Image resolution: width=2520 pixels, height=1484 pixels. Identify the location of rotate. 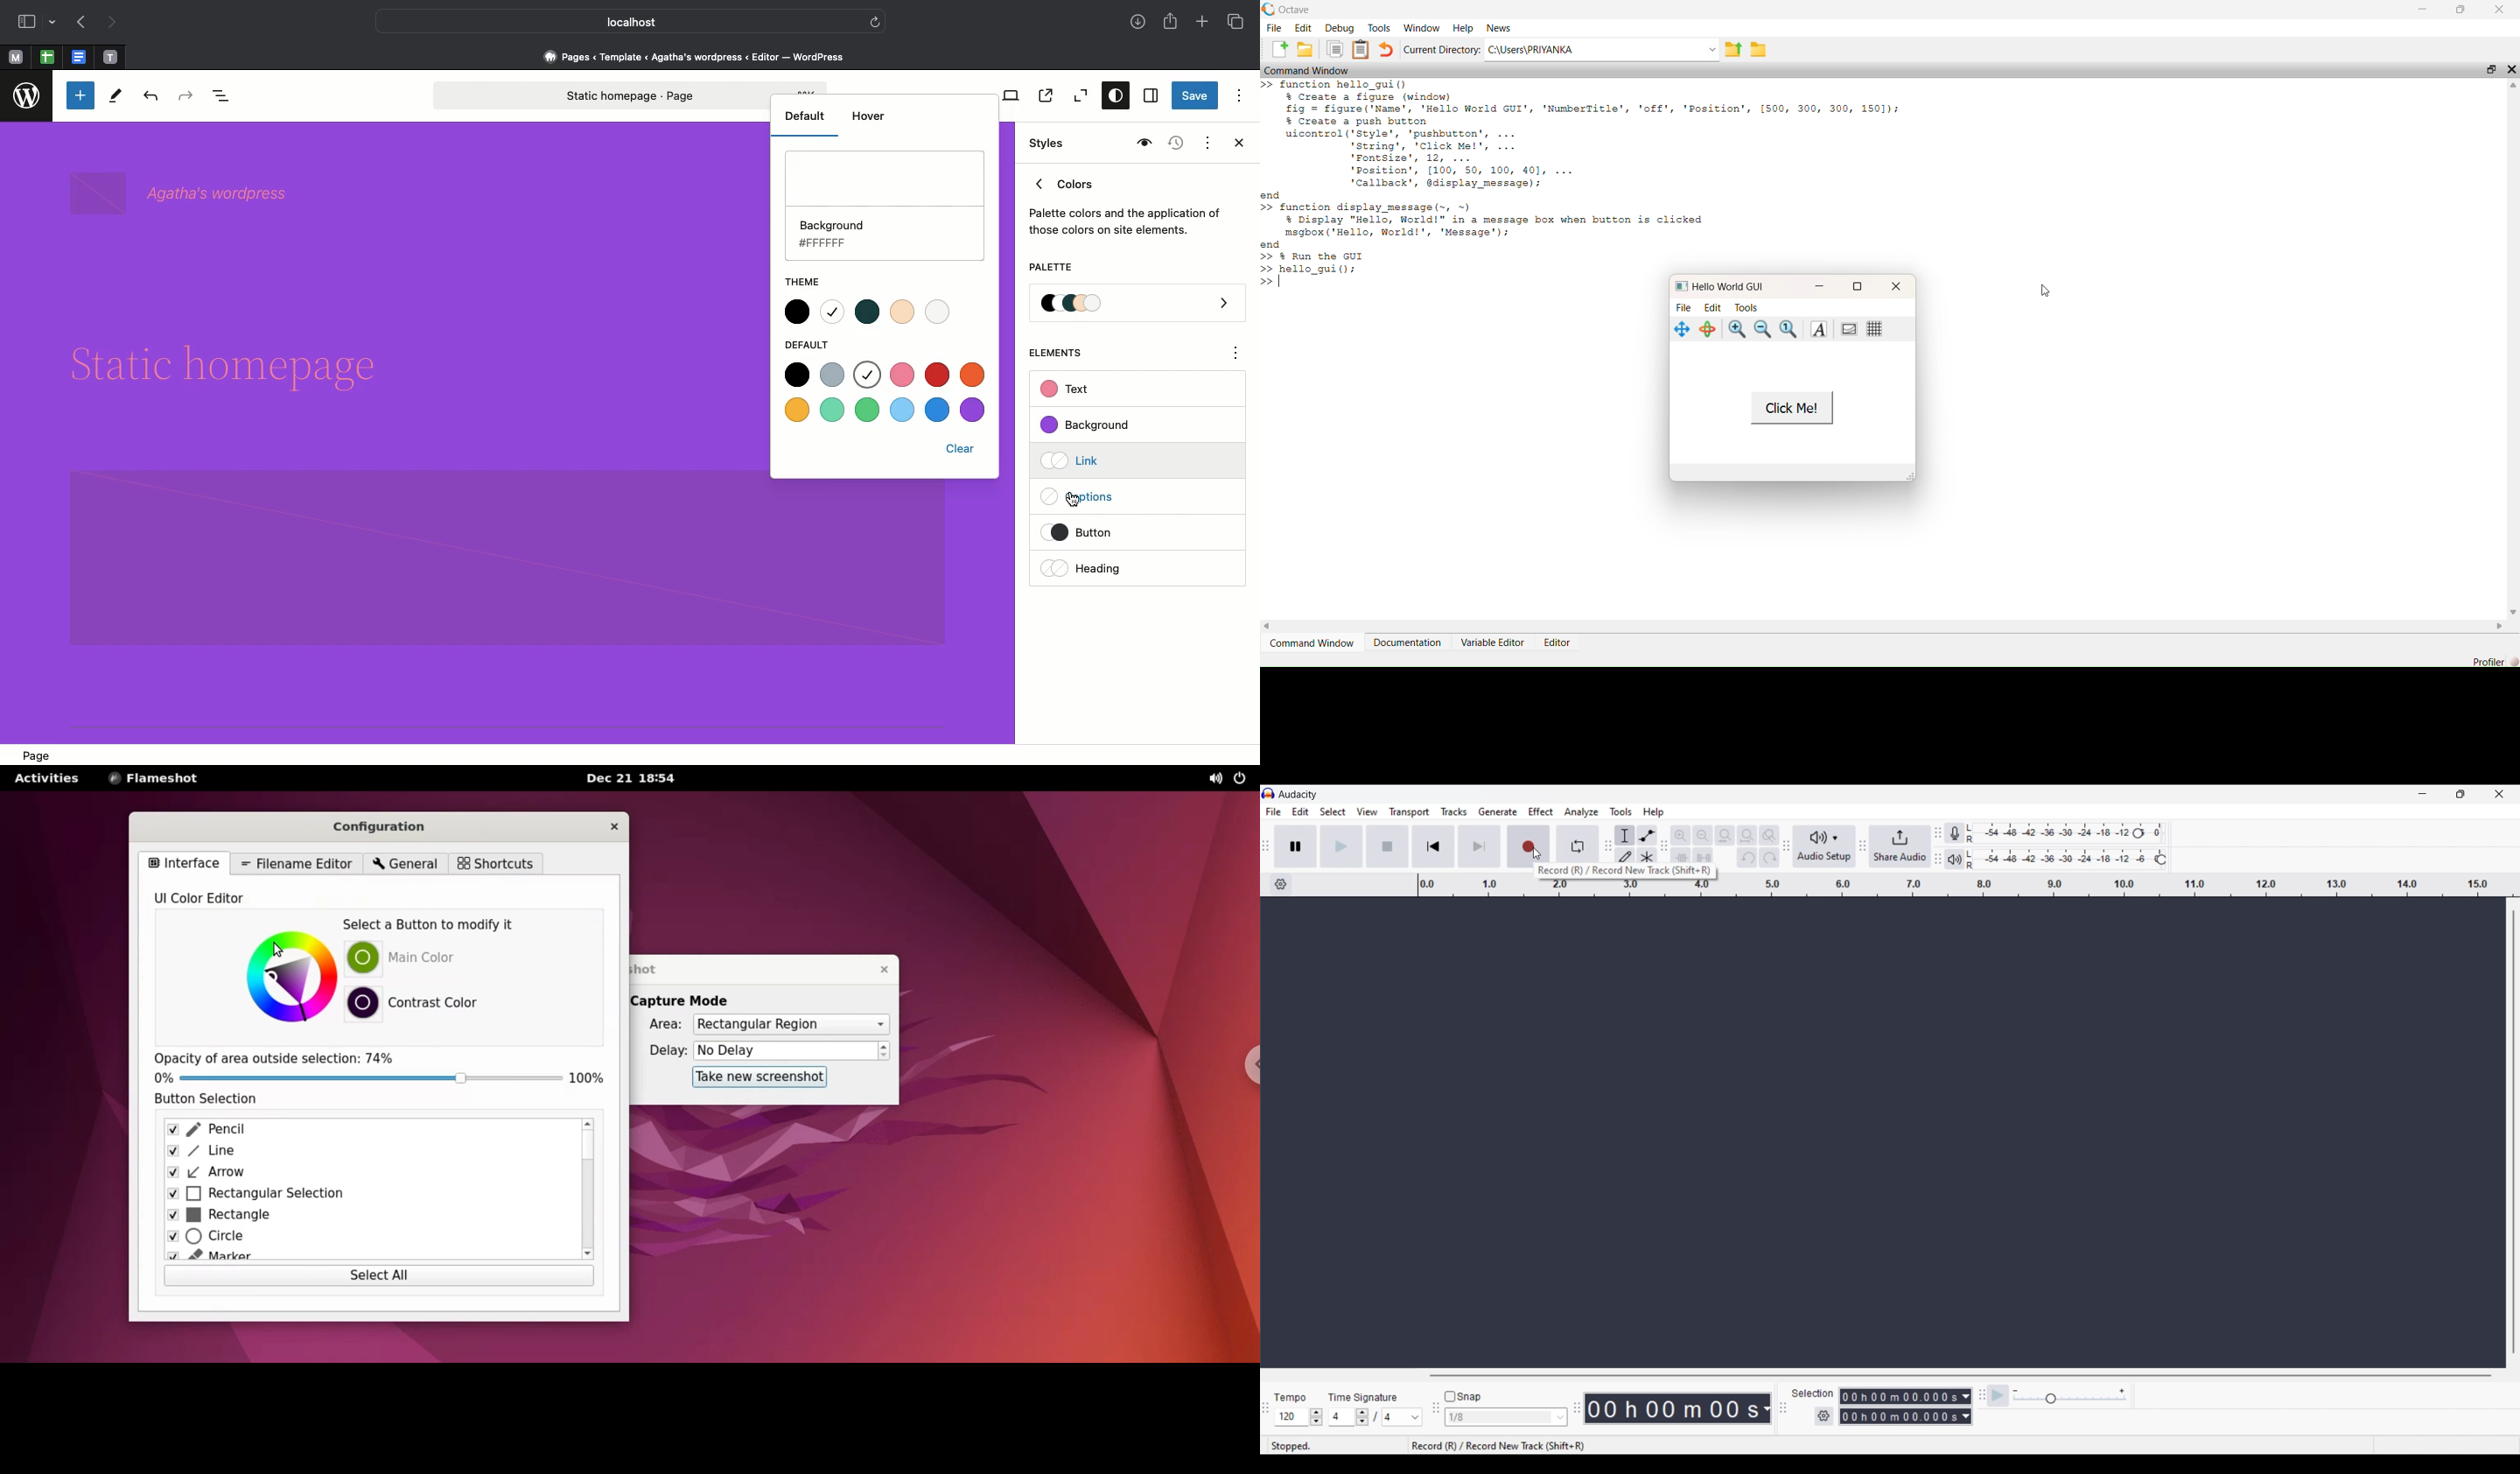
(1708, 330).